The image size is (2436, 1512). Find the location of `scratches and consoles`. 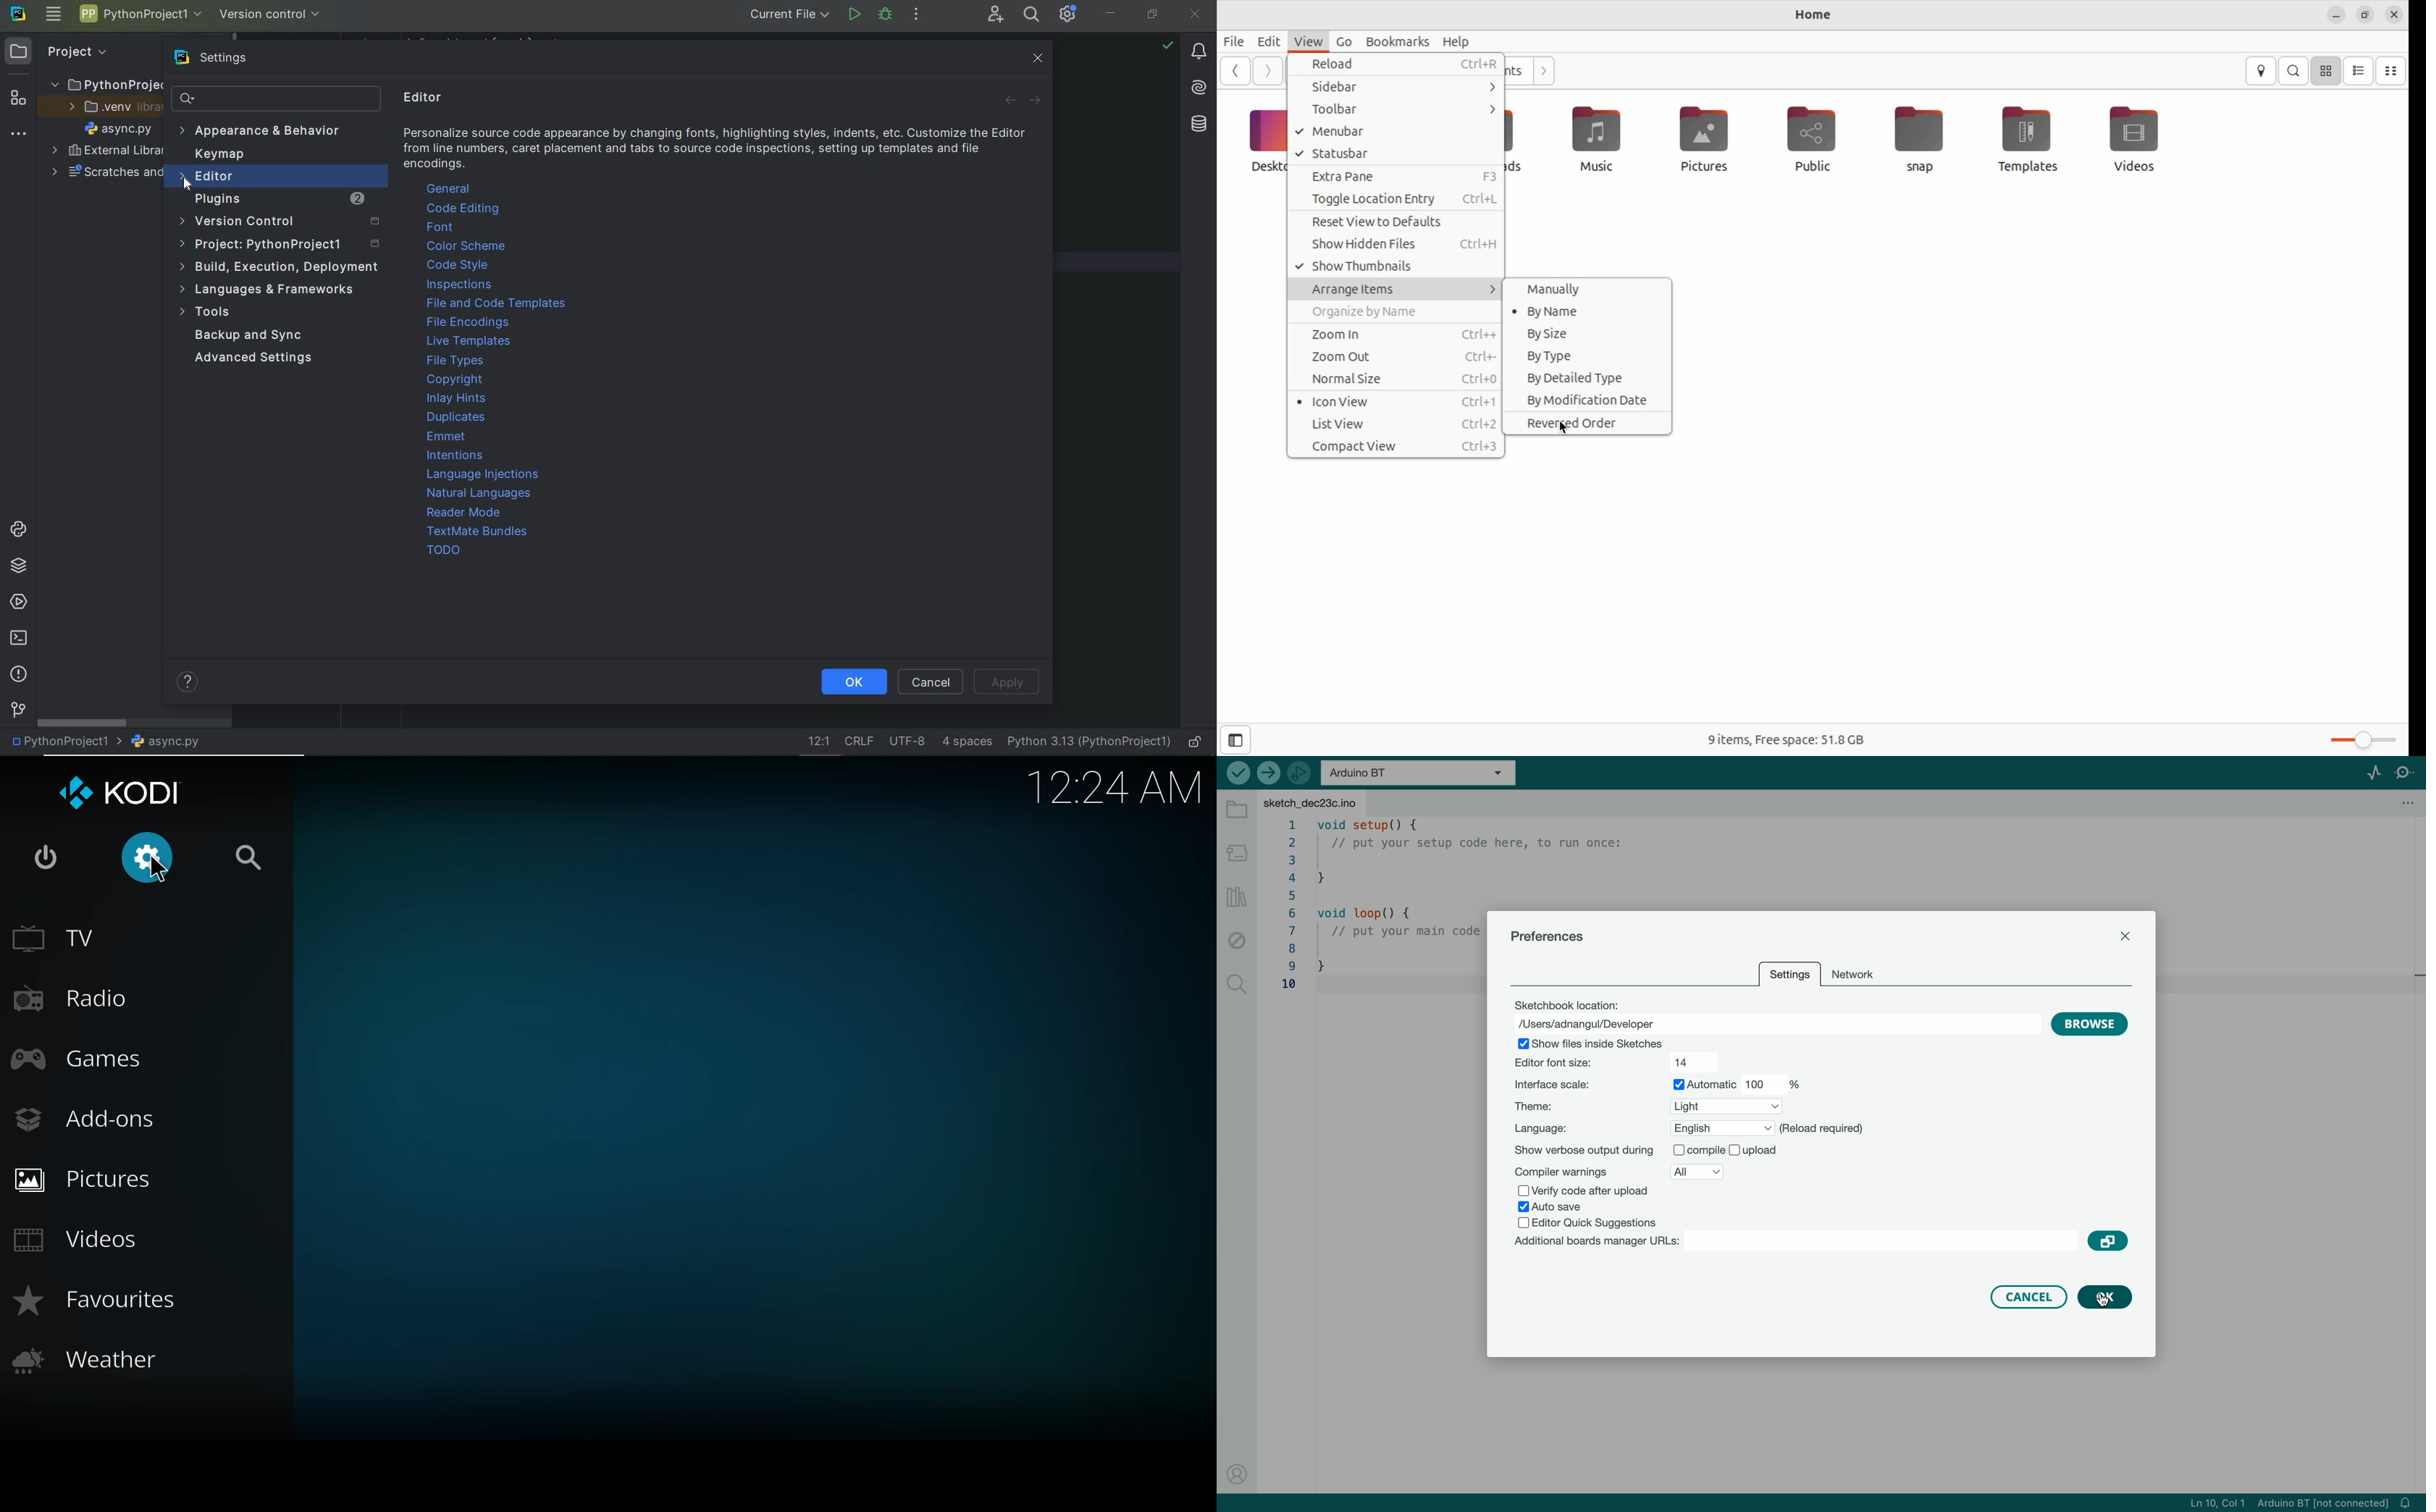

scratches and consoles is located at coordinates (100, 174).